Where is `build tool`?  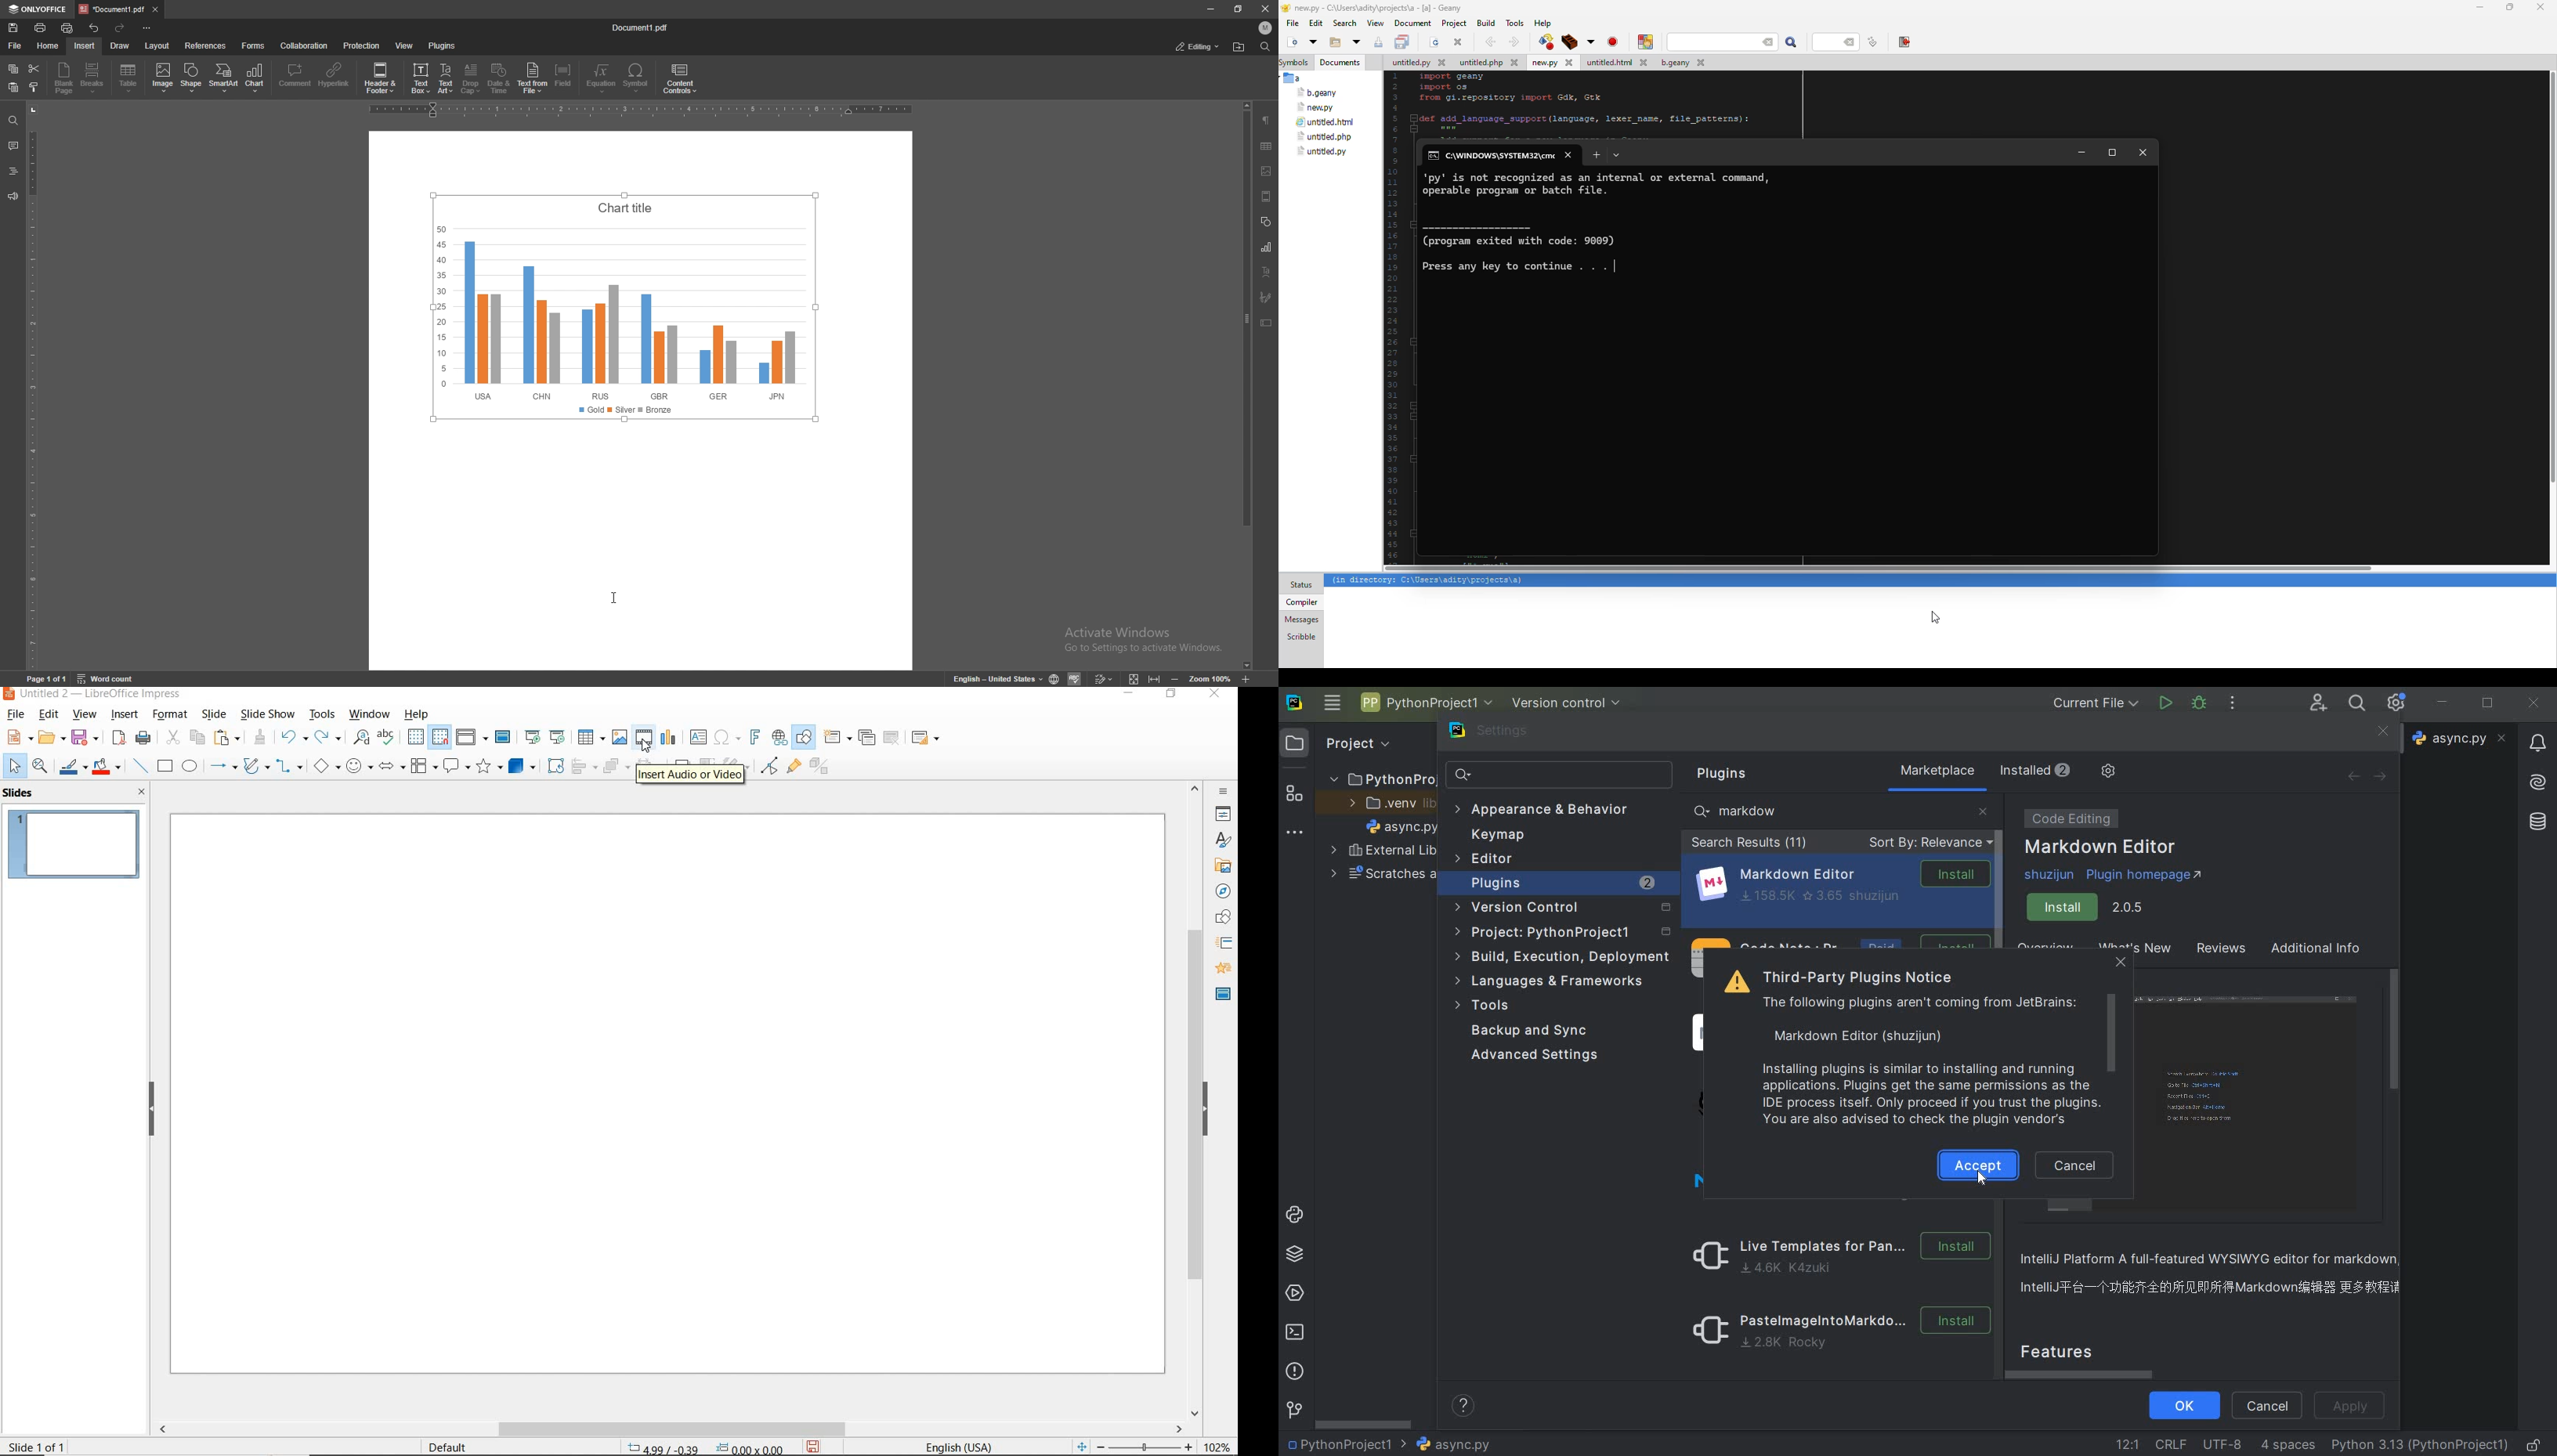
build tool is located at coordinates (1591, 42).